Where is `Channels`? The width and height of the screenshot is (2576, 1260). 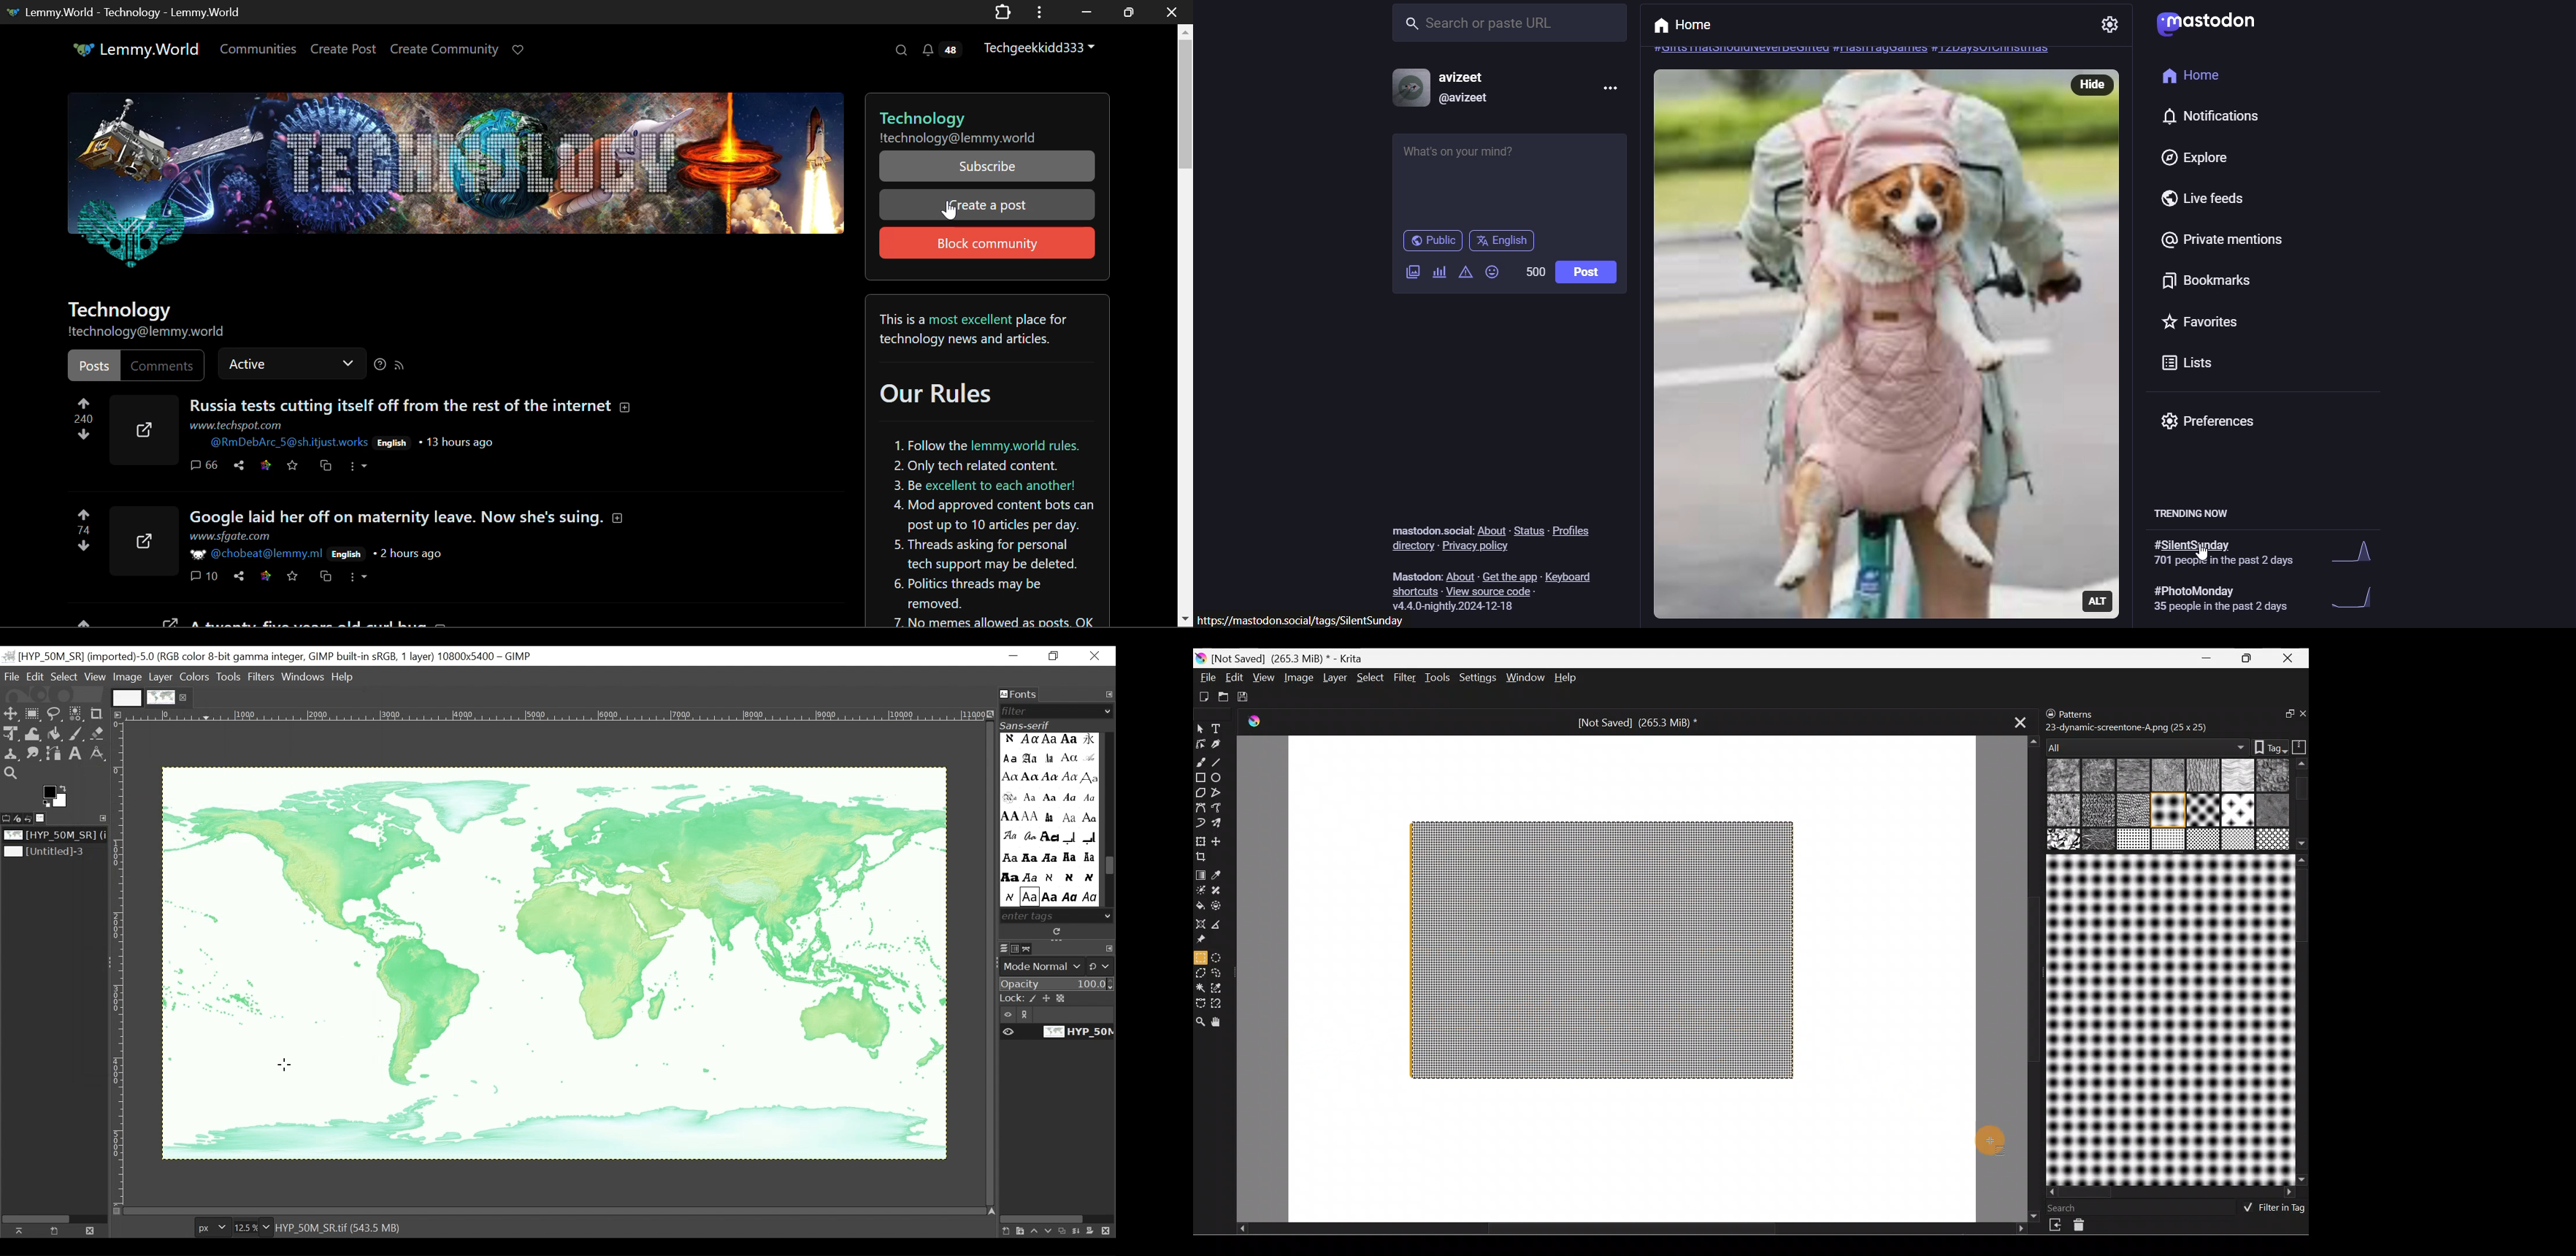
Channels is located at coordinates (1018, 948).